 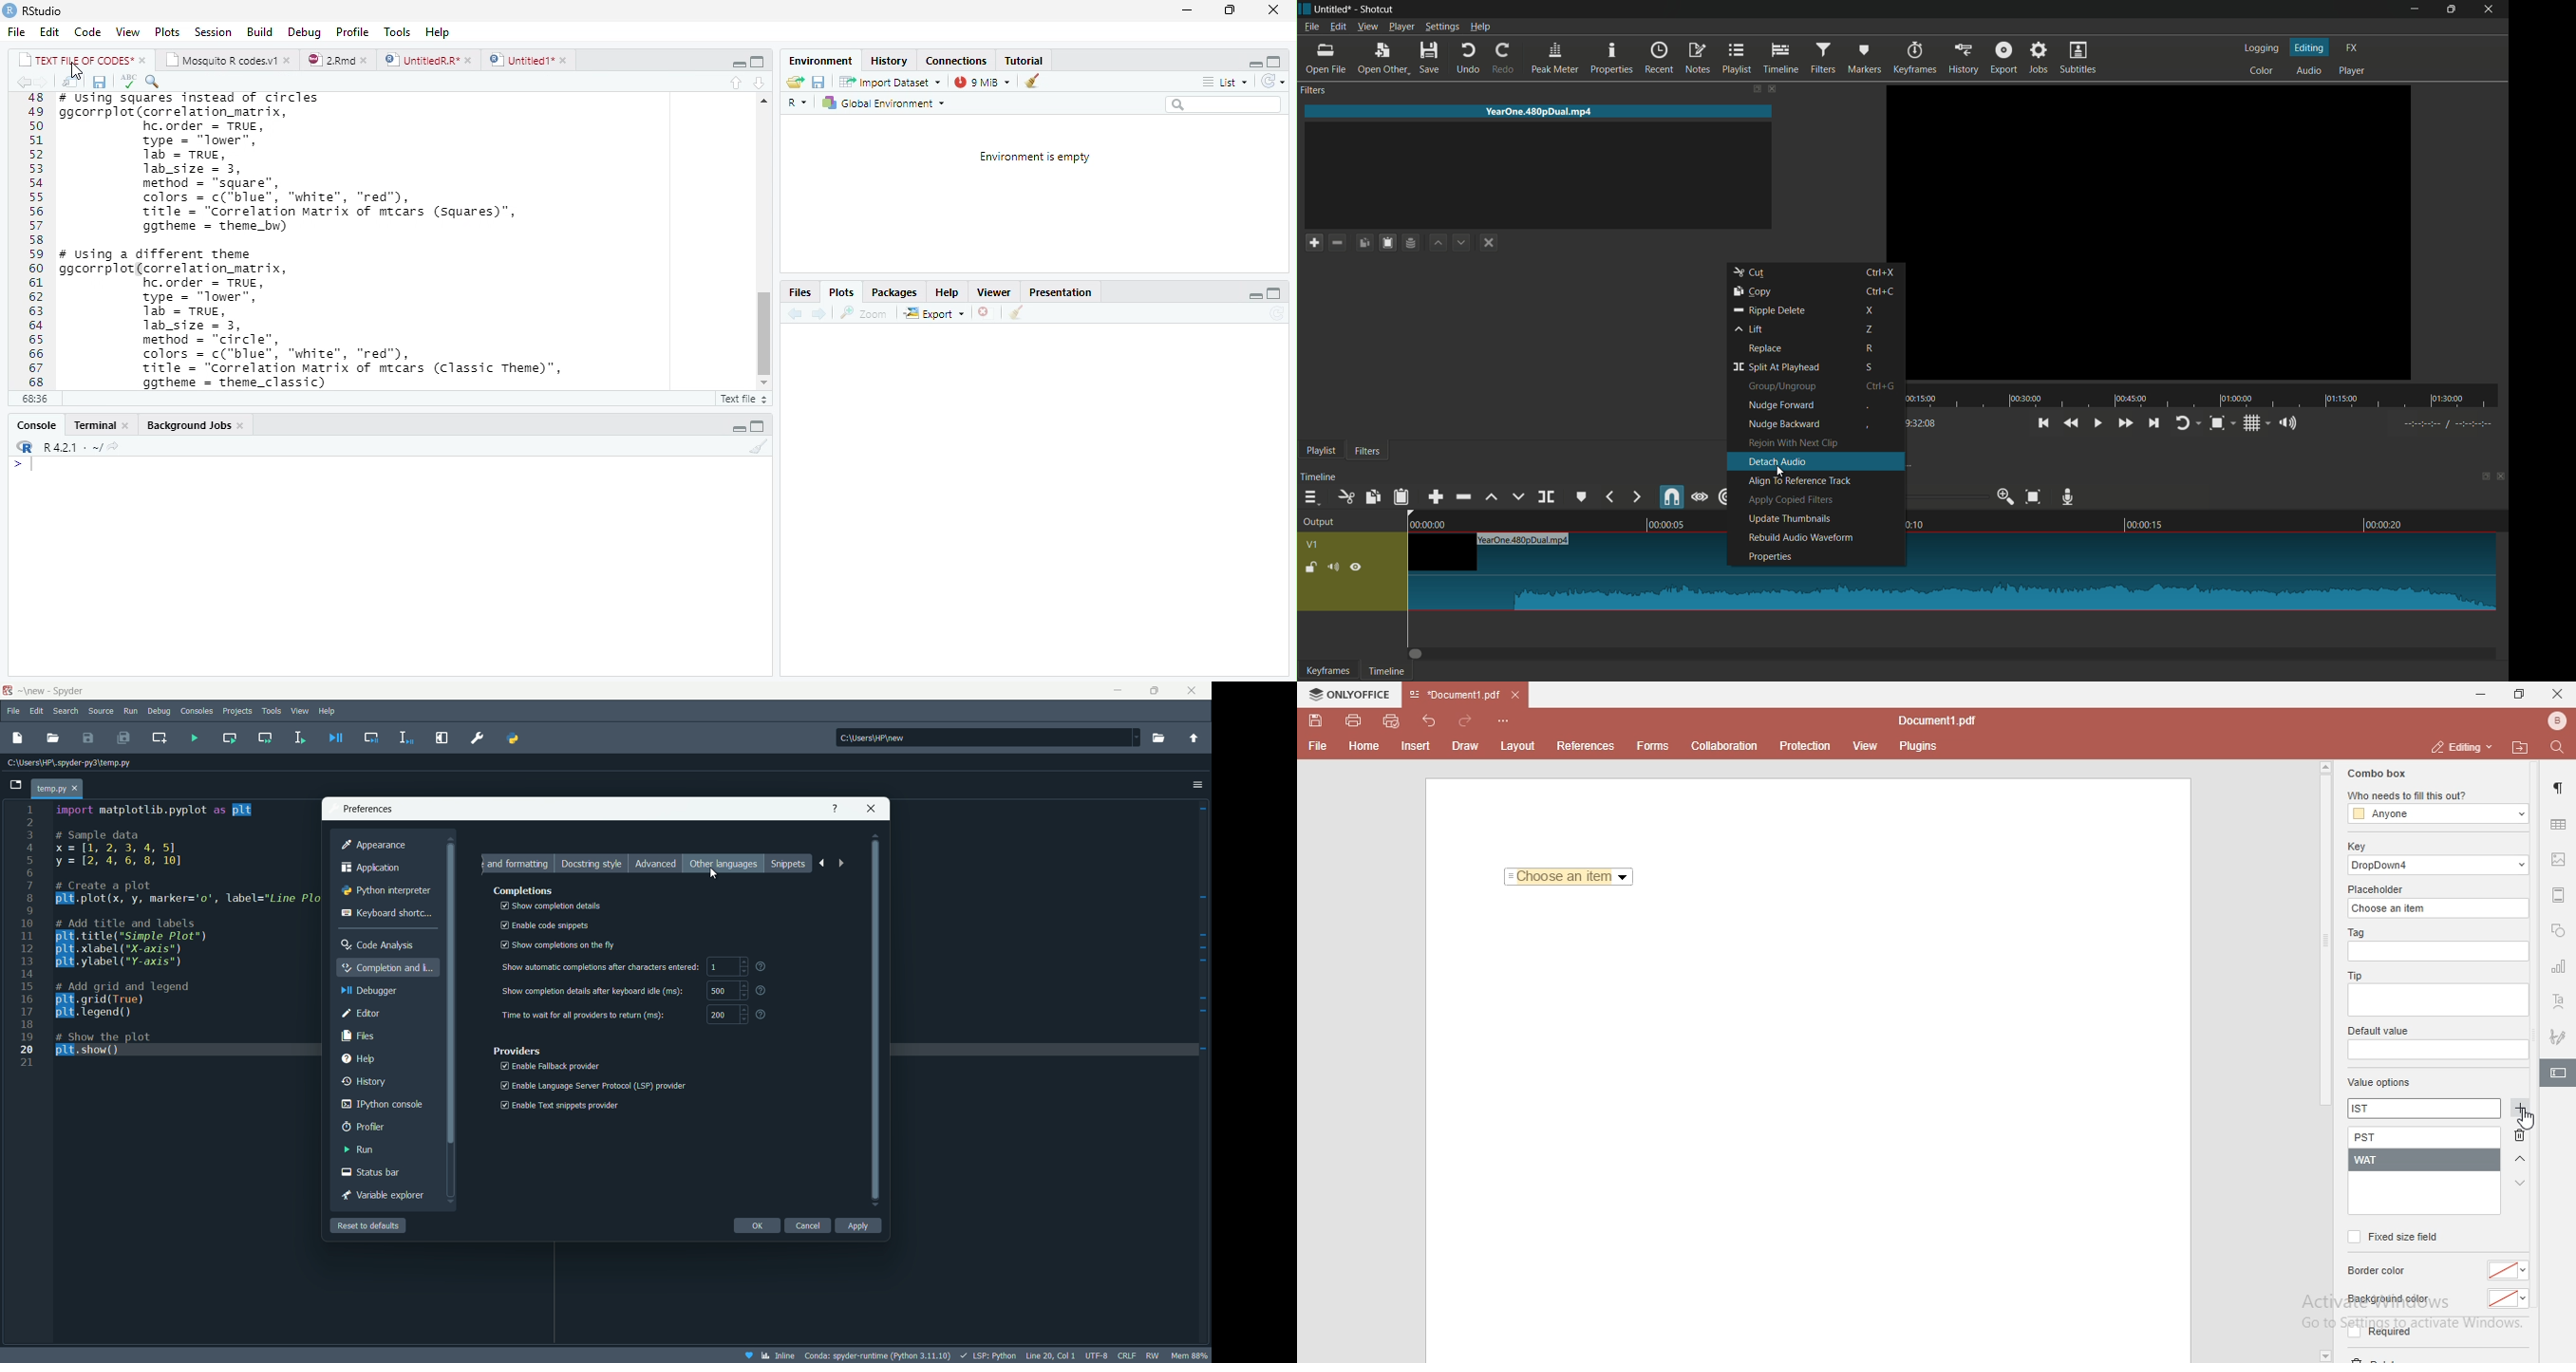 What do you see at coordinates (958, 61) in the screenshot?
I see `connections` at bounding box center [958, 61].